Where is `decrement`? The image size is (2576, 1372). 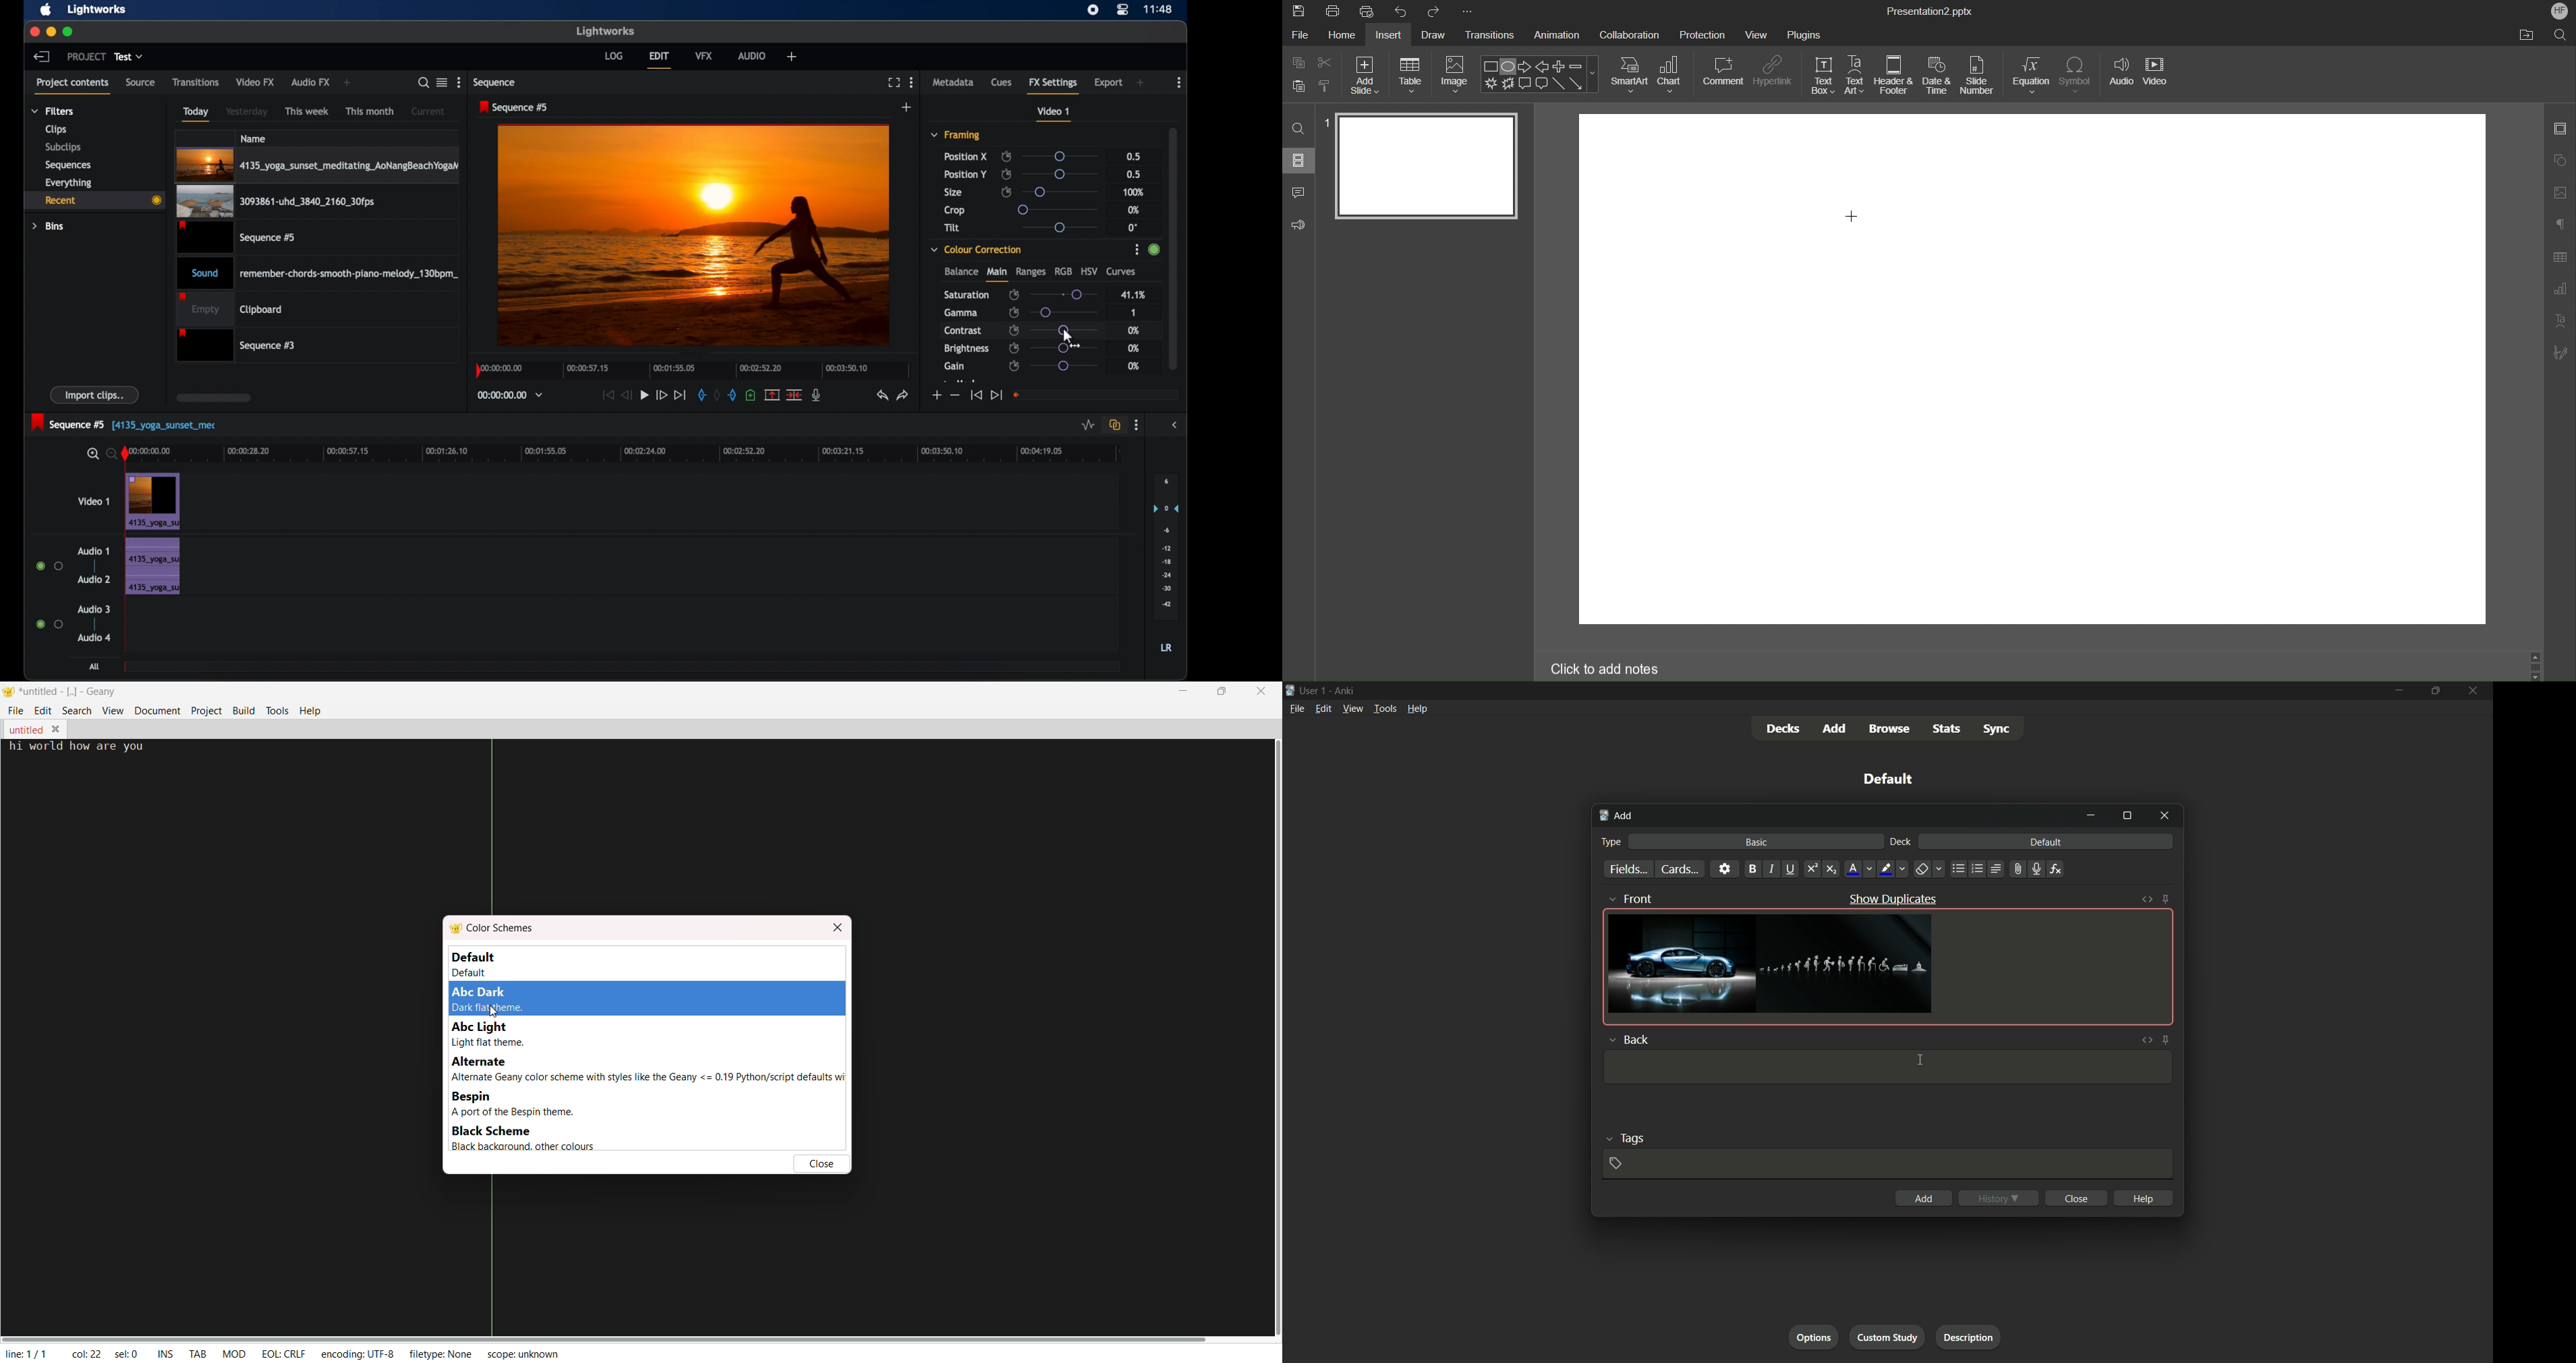 decrement is located at coordinates (955, 396).